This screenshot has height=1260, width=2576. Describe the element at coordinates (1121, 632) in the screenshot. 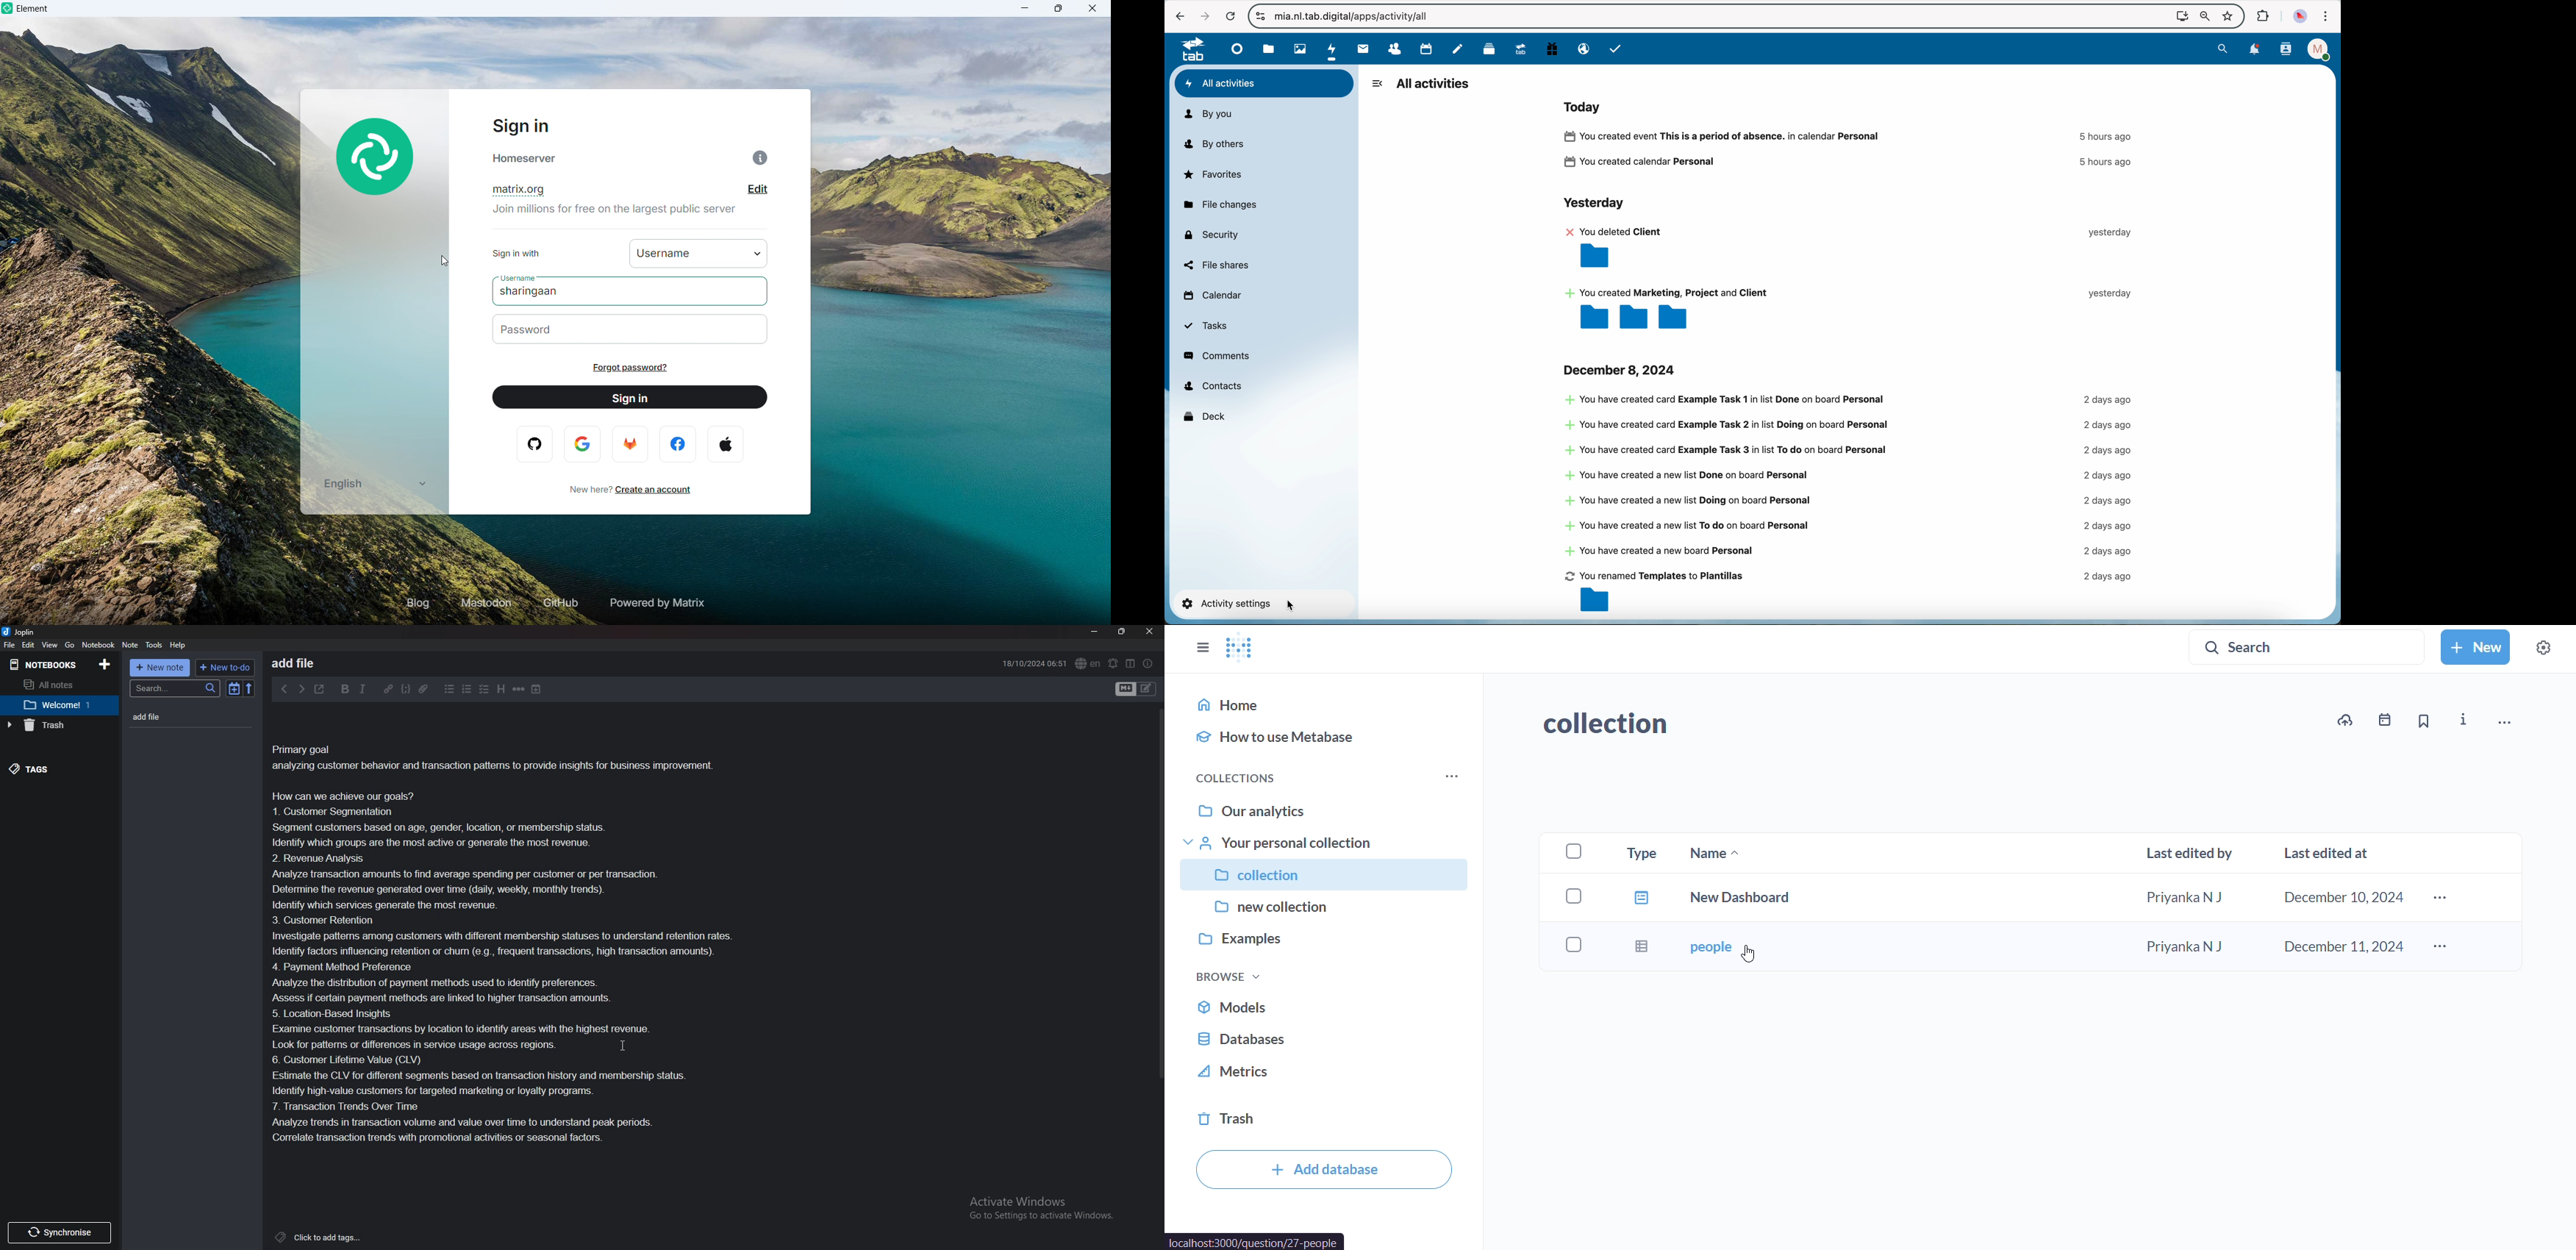

I see `Resize` at that location.